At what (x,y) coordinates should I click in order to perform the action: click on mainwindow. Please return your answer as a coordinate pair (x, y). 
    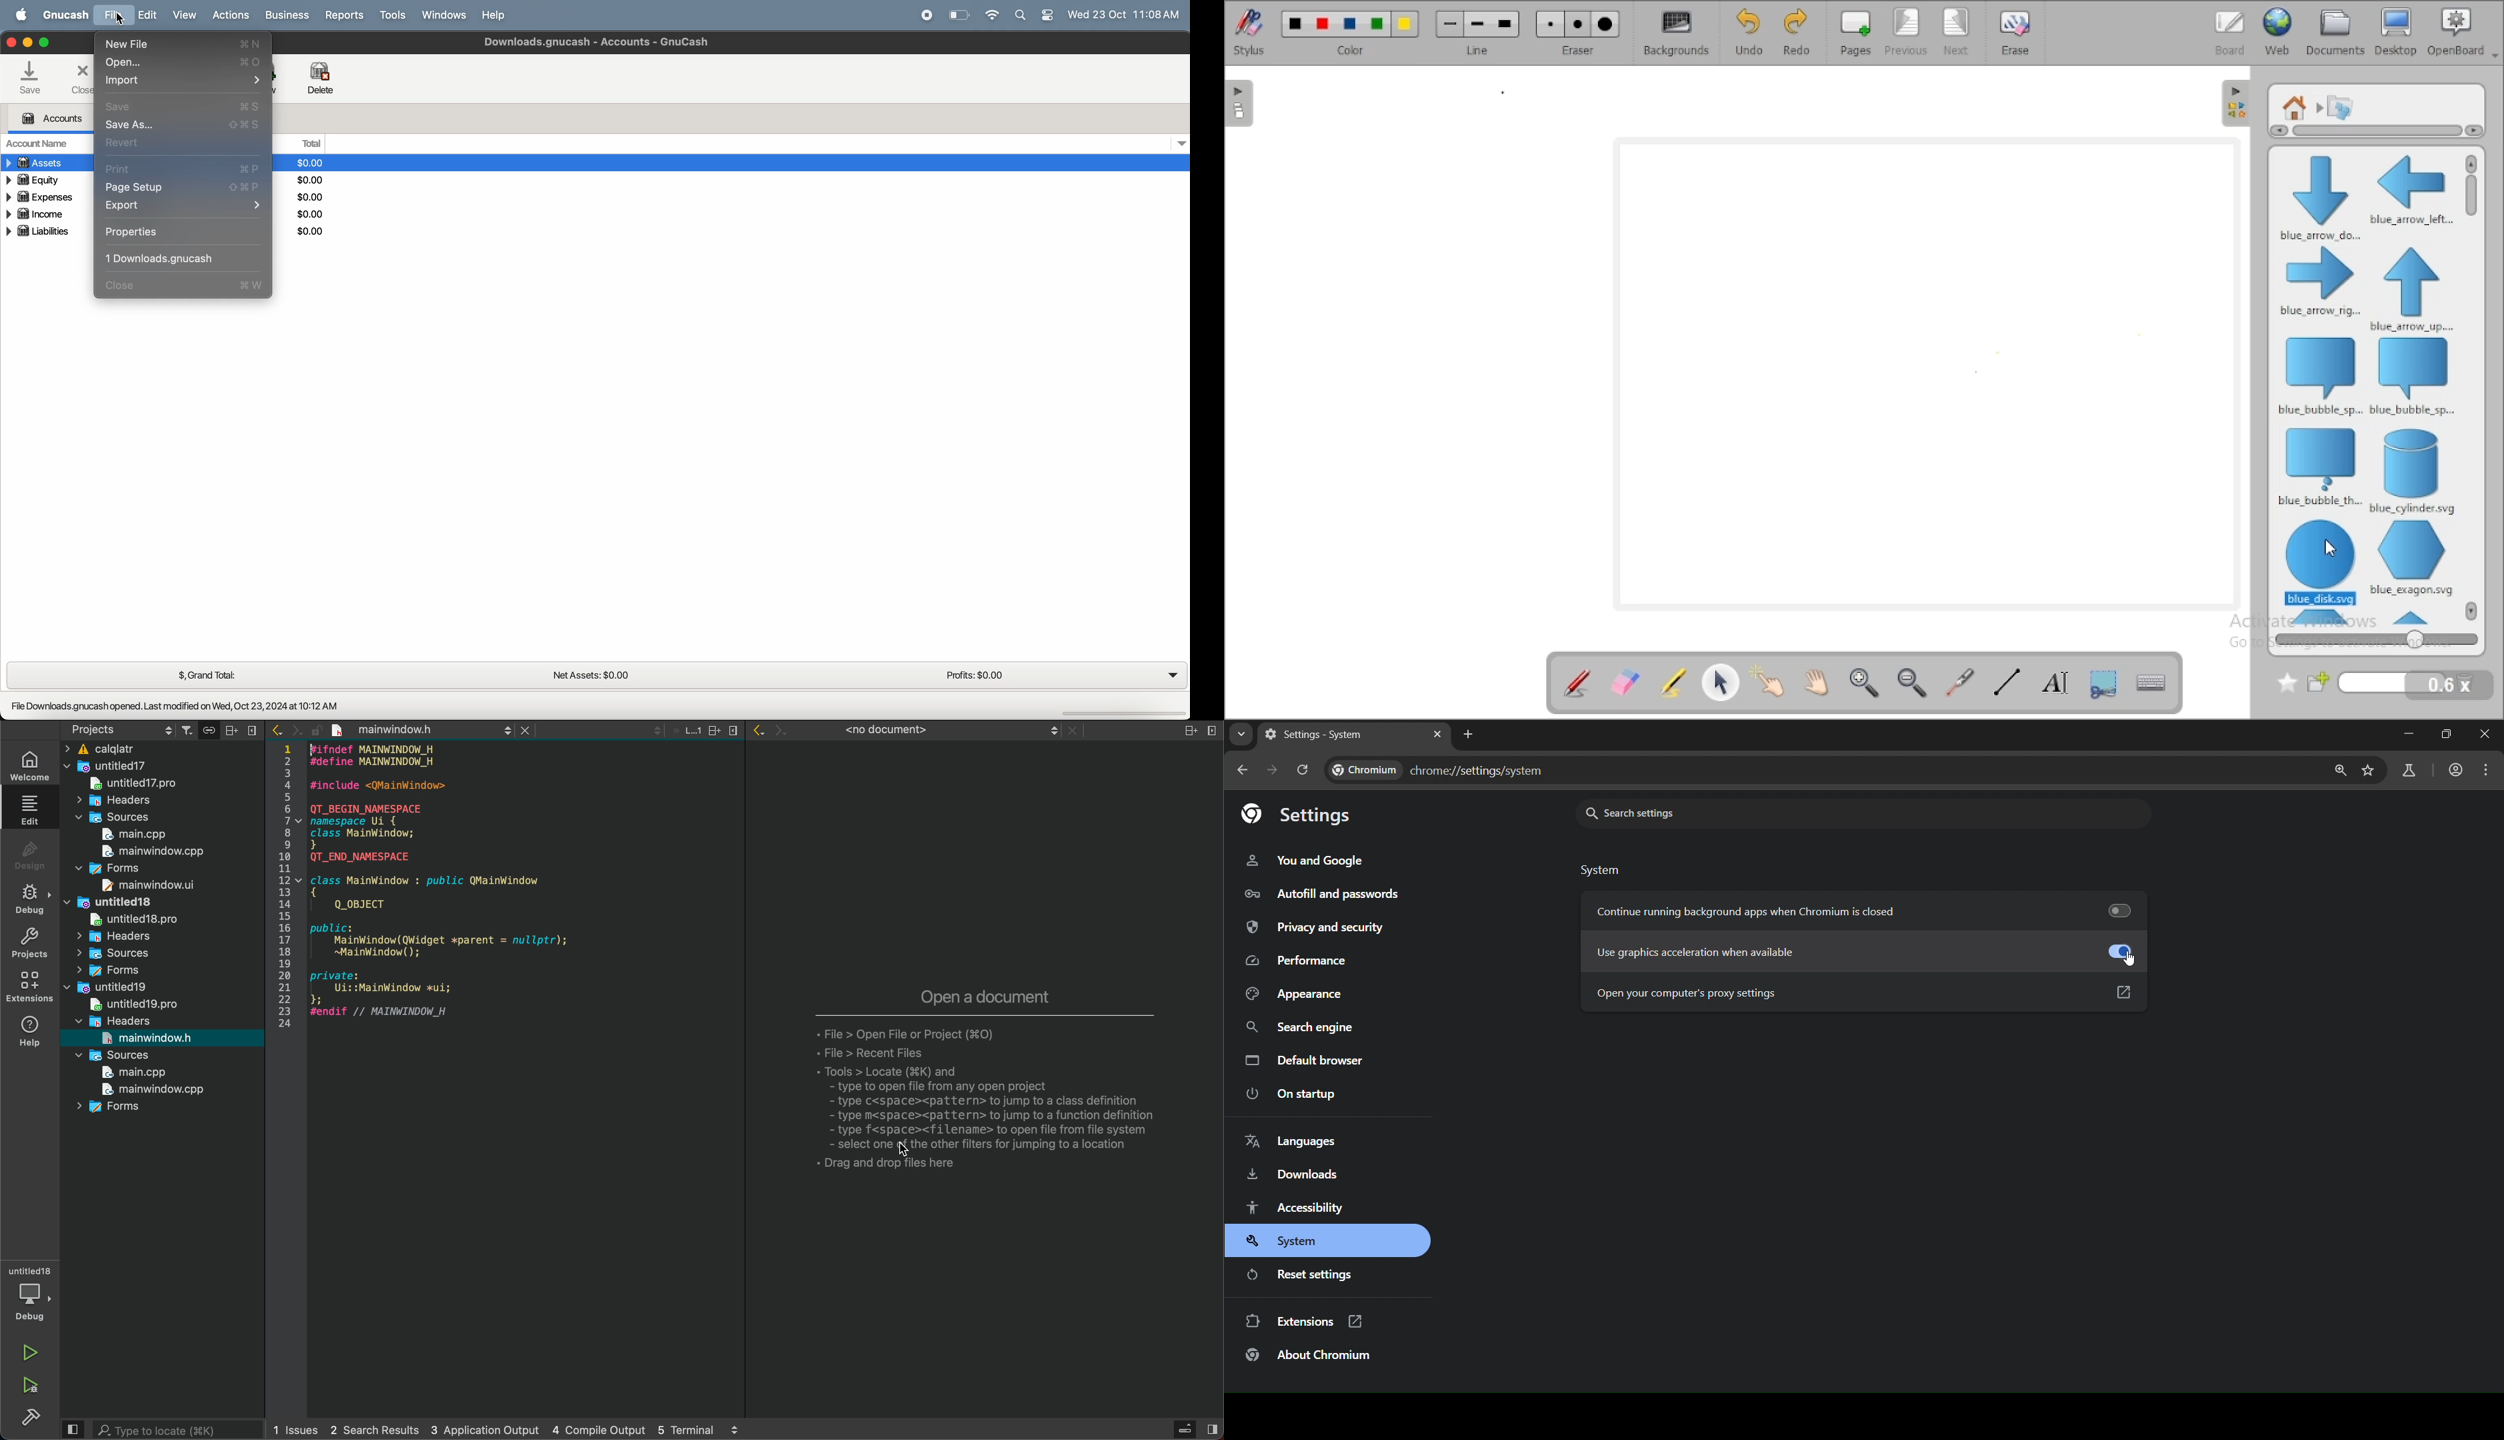
    Looking at the image, I should click on (152, 1039).